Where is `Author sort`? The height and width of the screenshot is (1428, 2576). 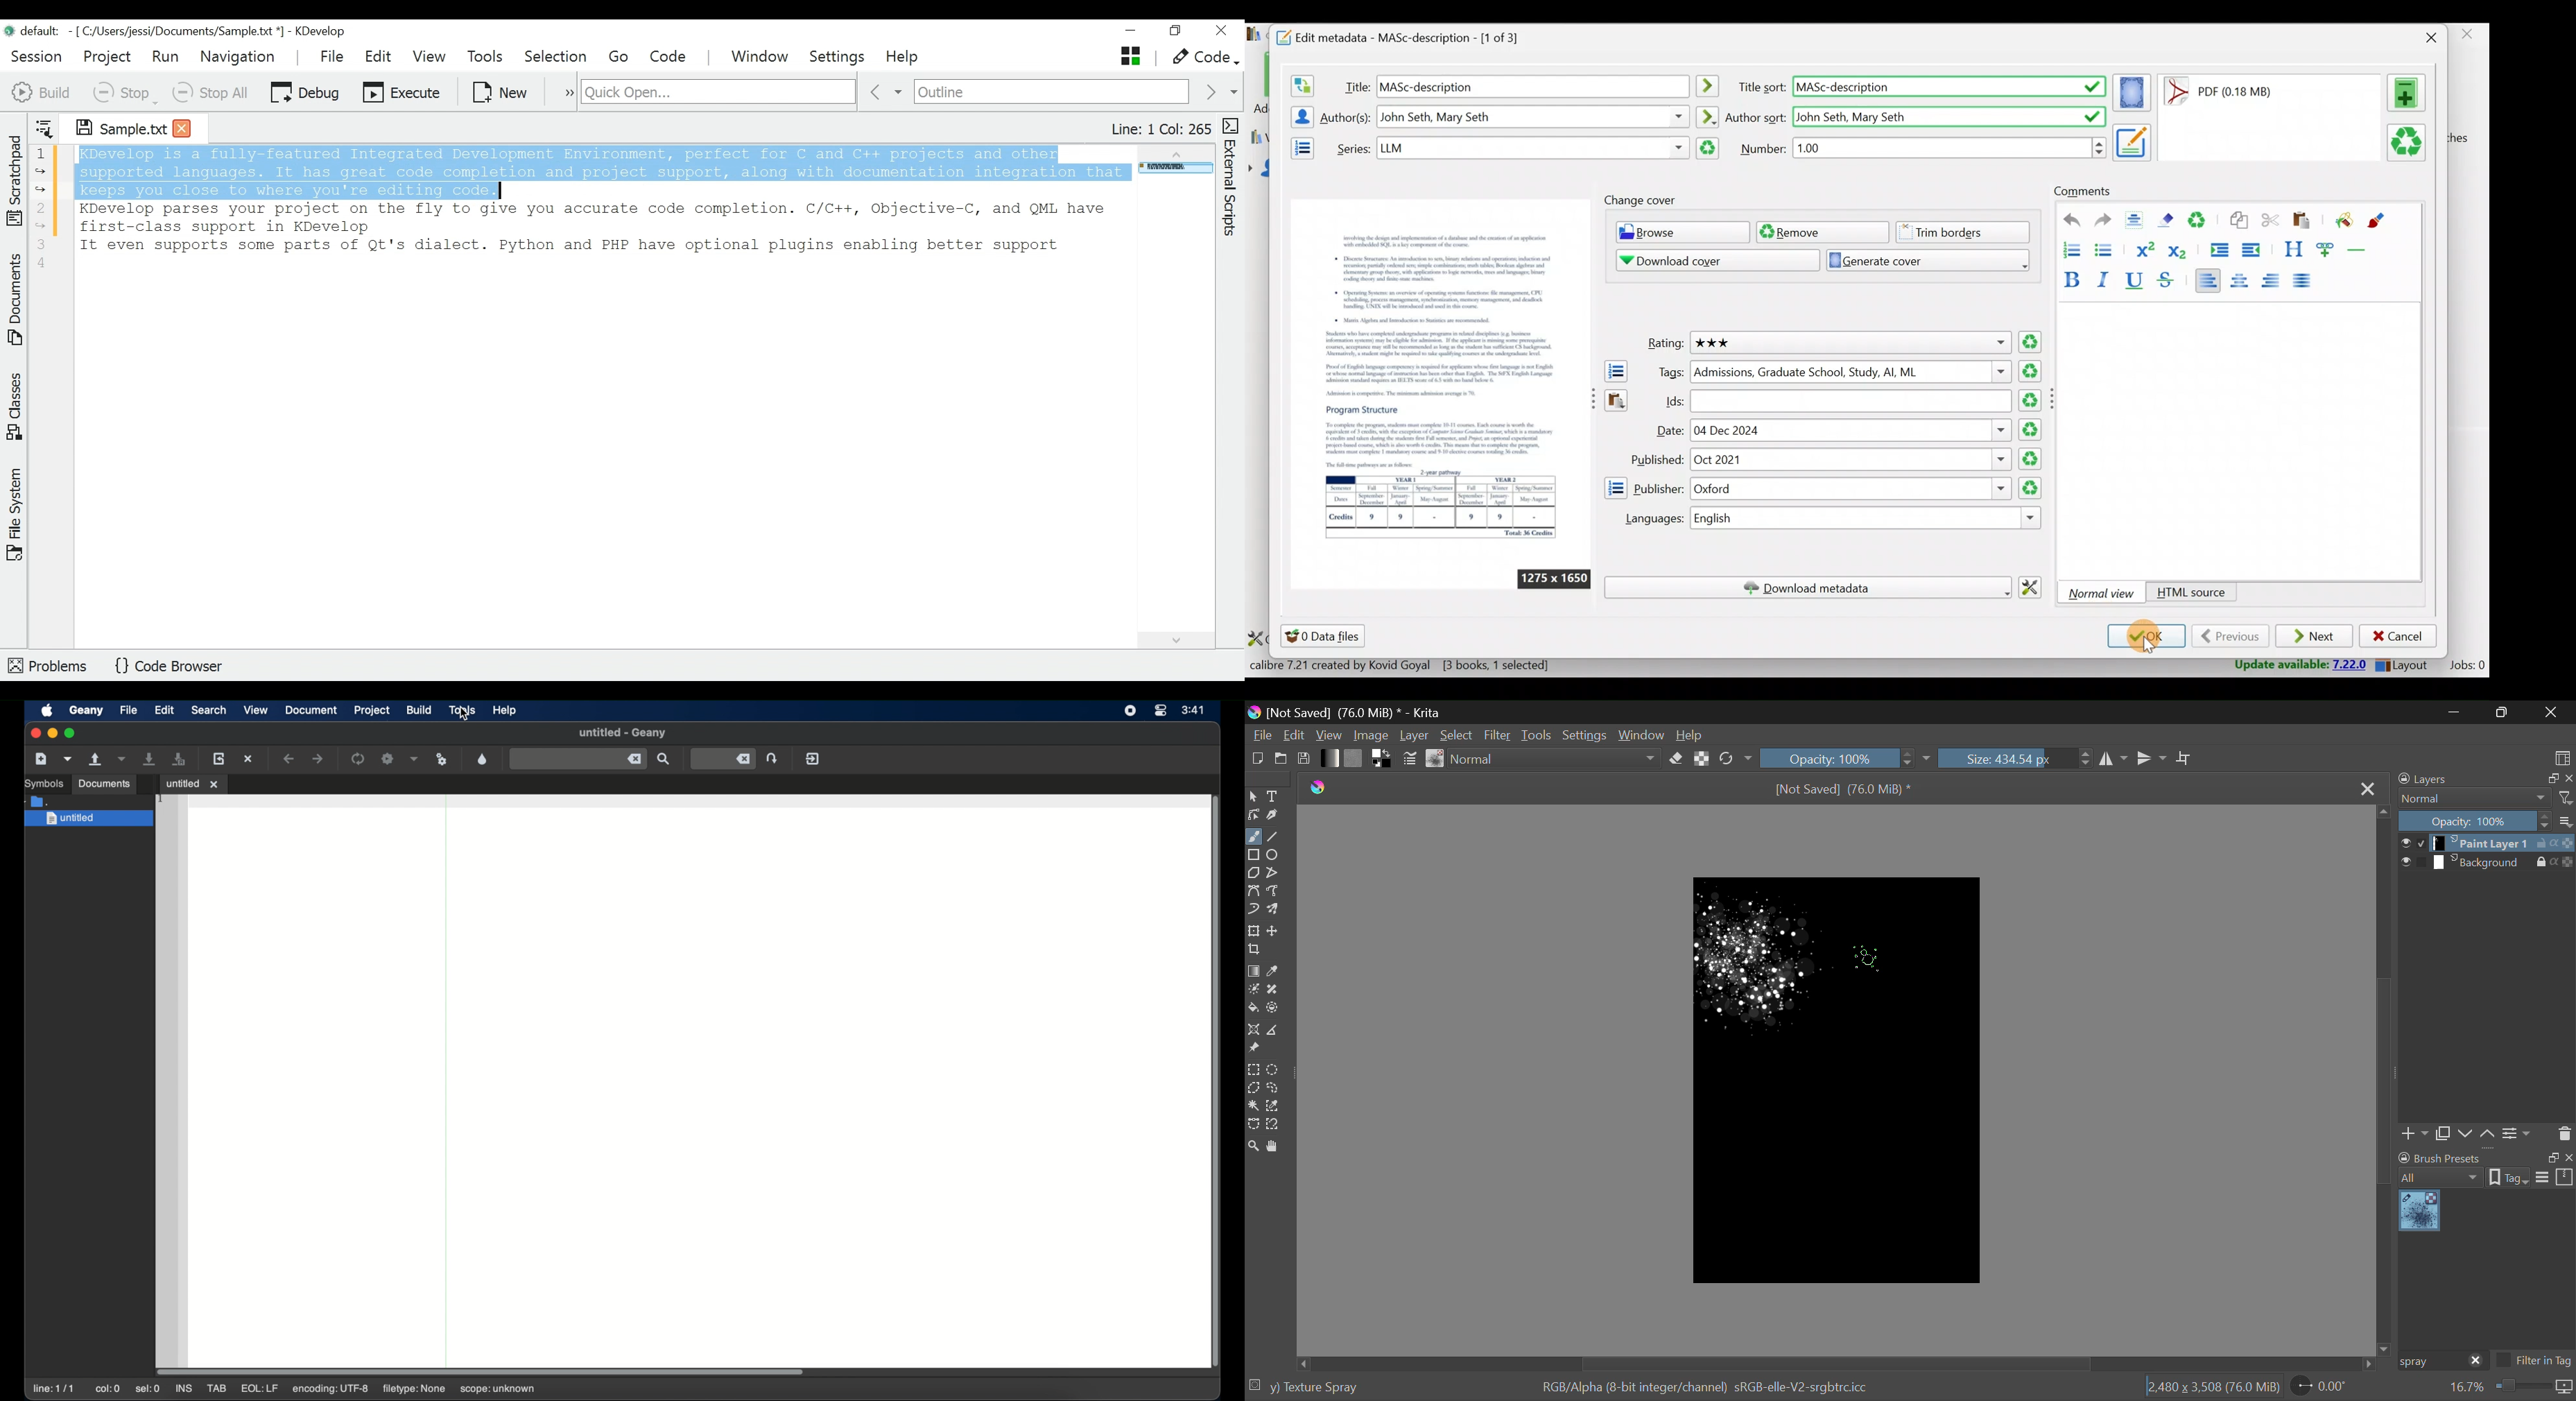
Author sort is located at coordinates (1756, 116).